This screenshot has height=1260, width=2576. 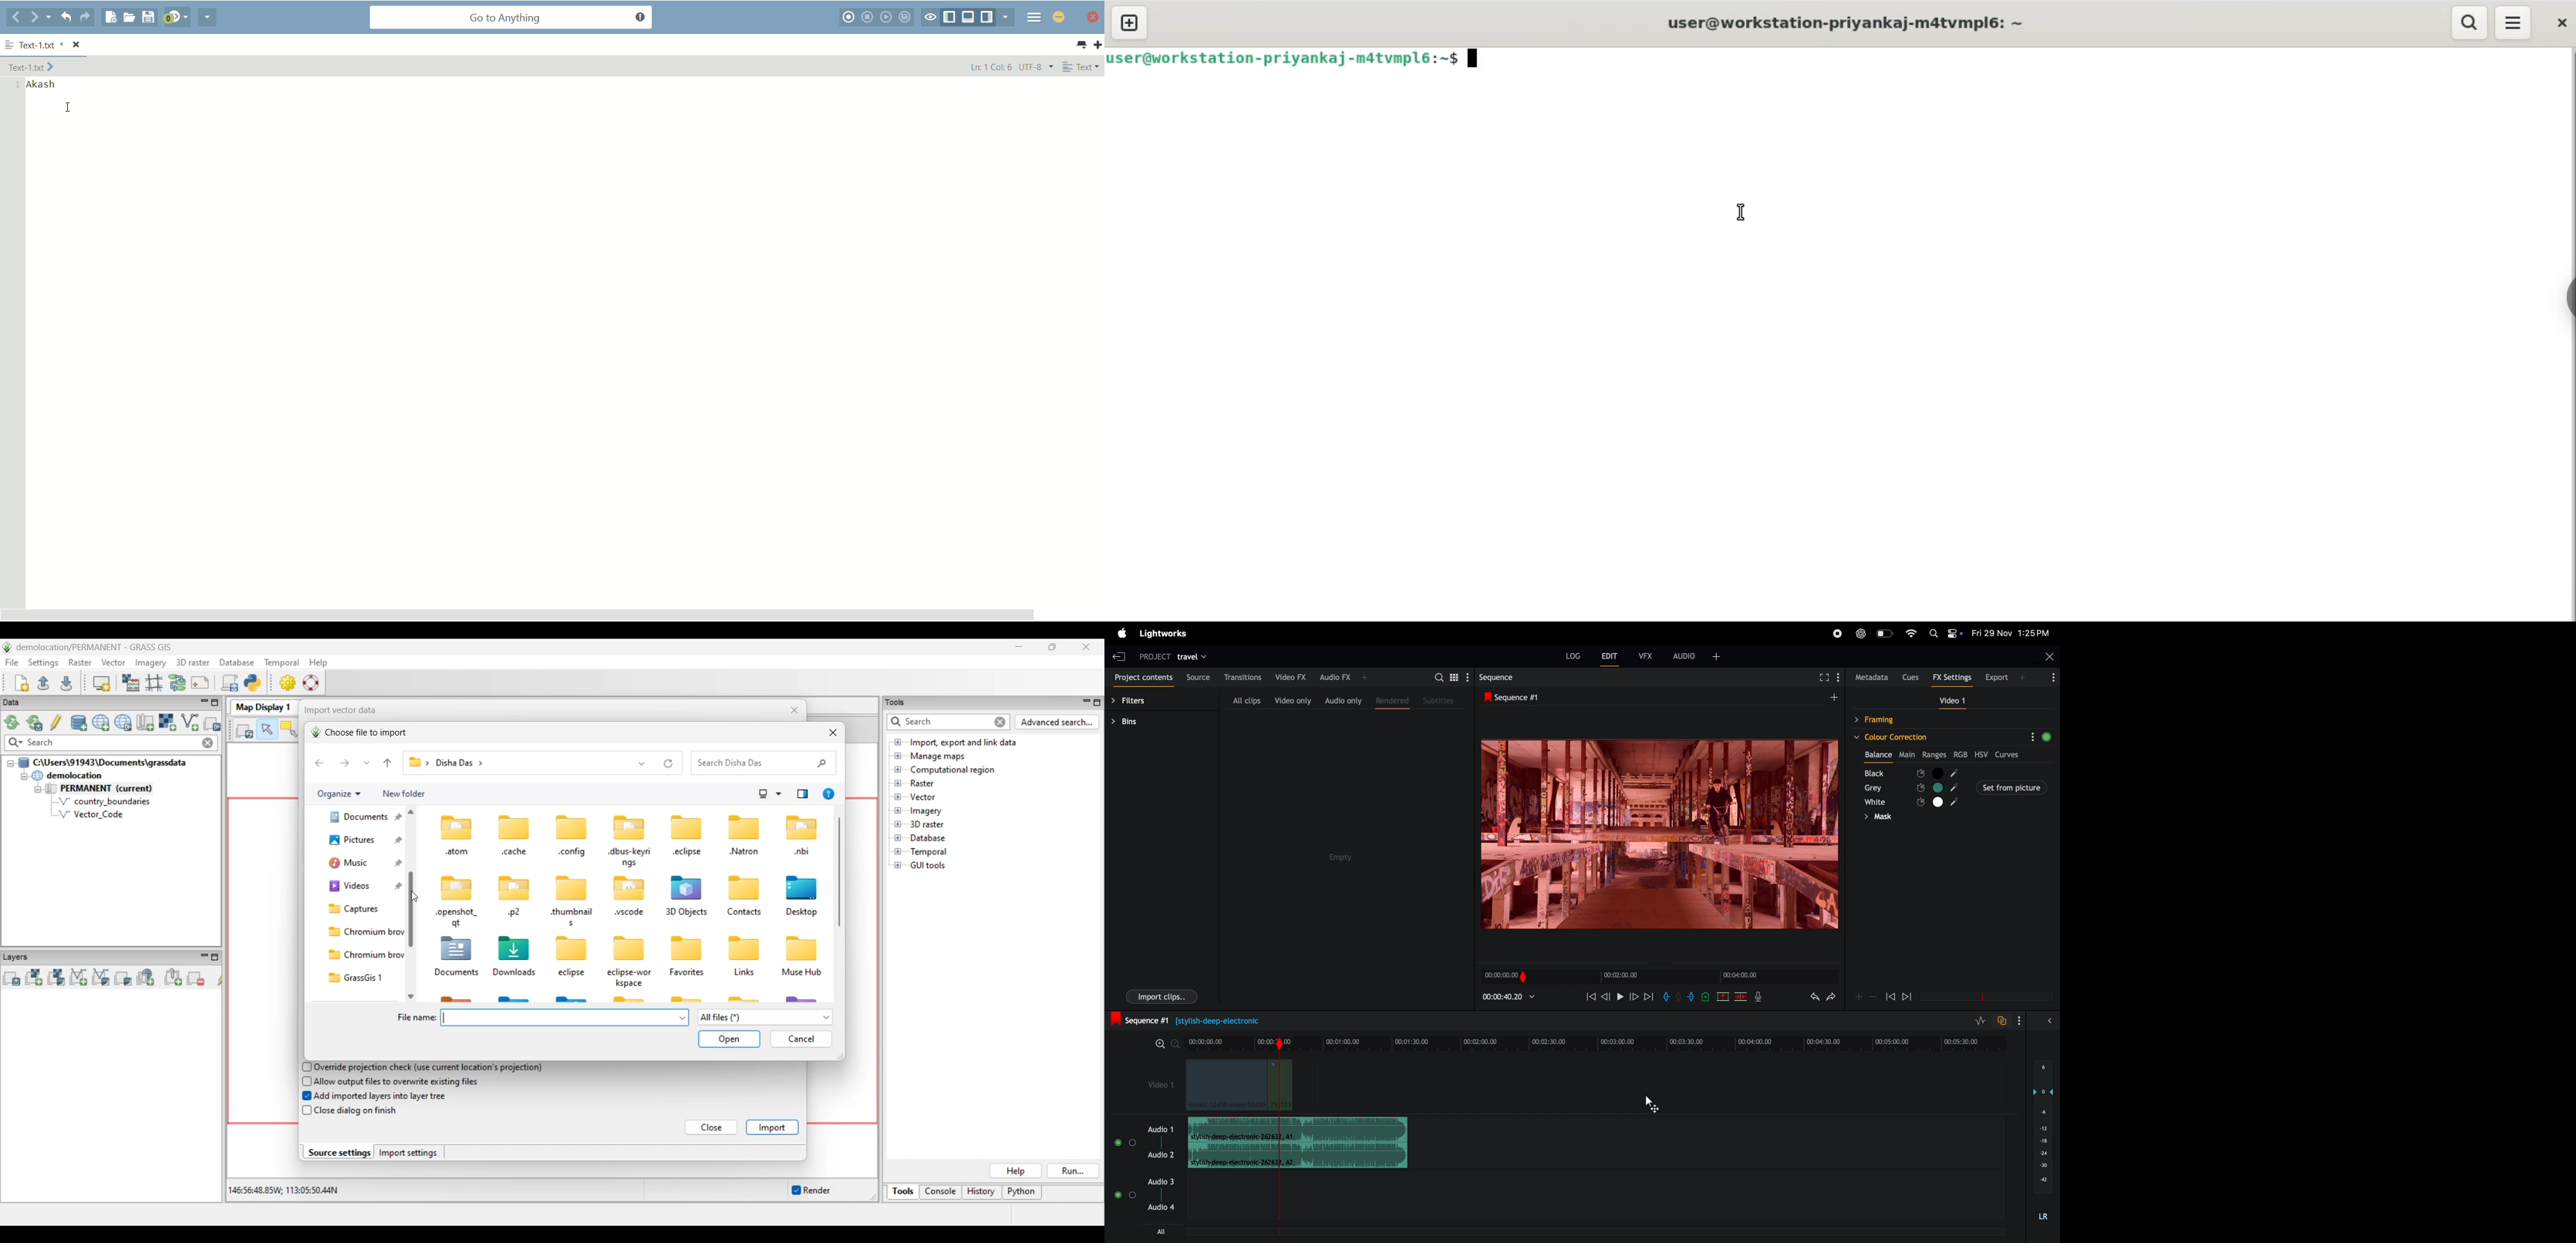 What do you see at coordinates (66, 18) in the screenshot?
I see `undo` at bounding box center [66, 18].